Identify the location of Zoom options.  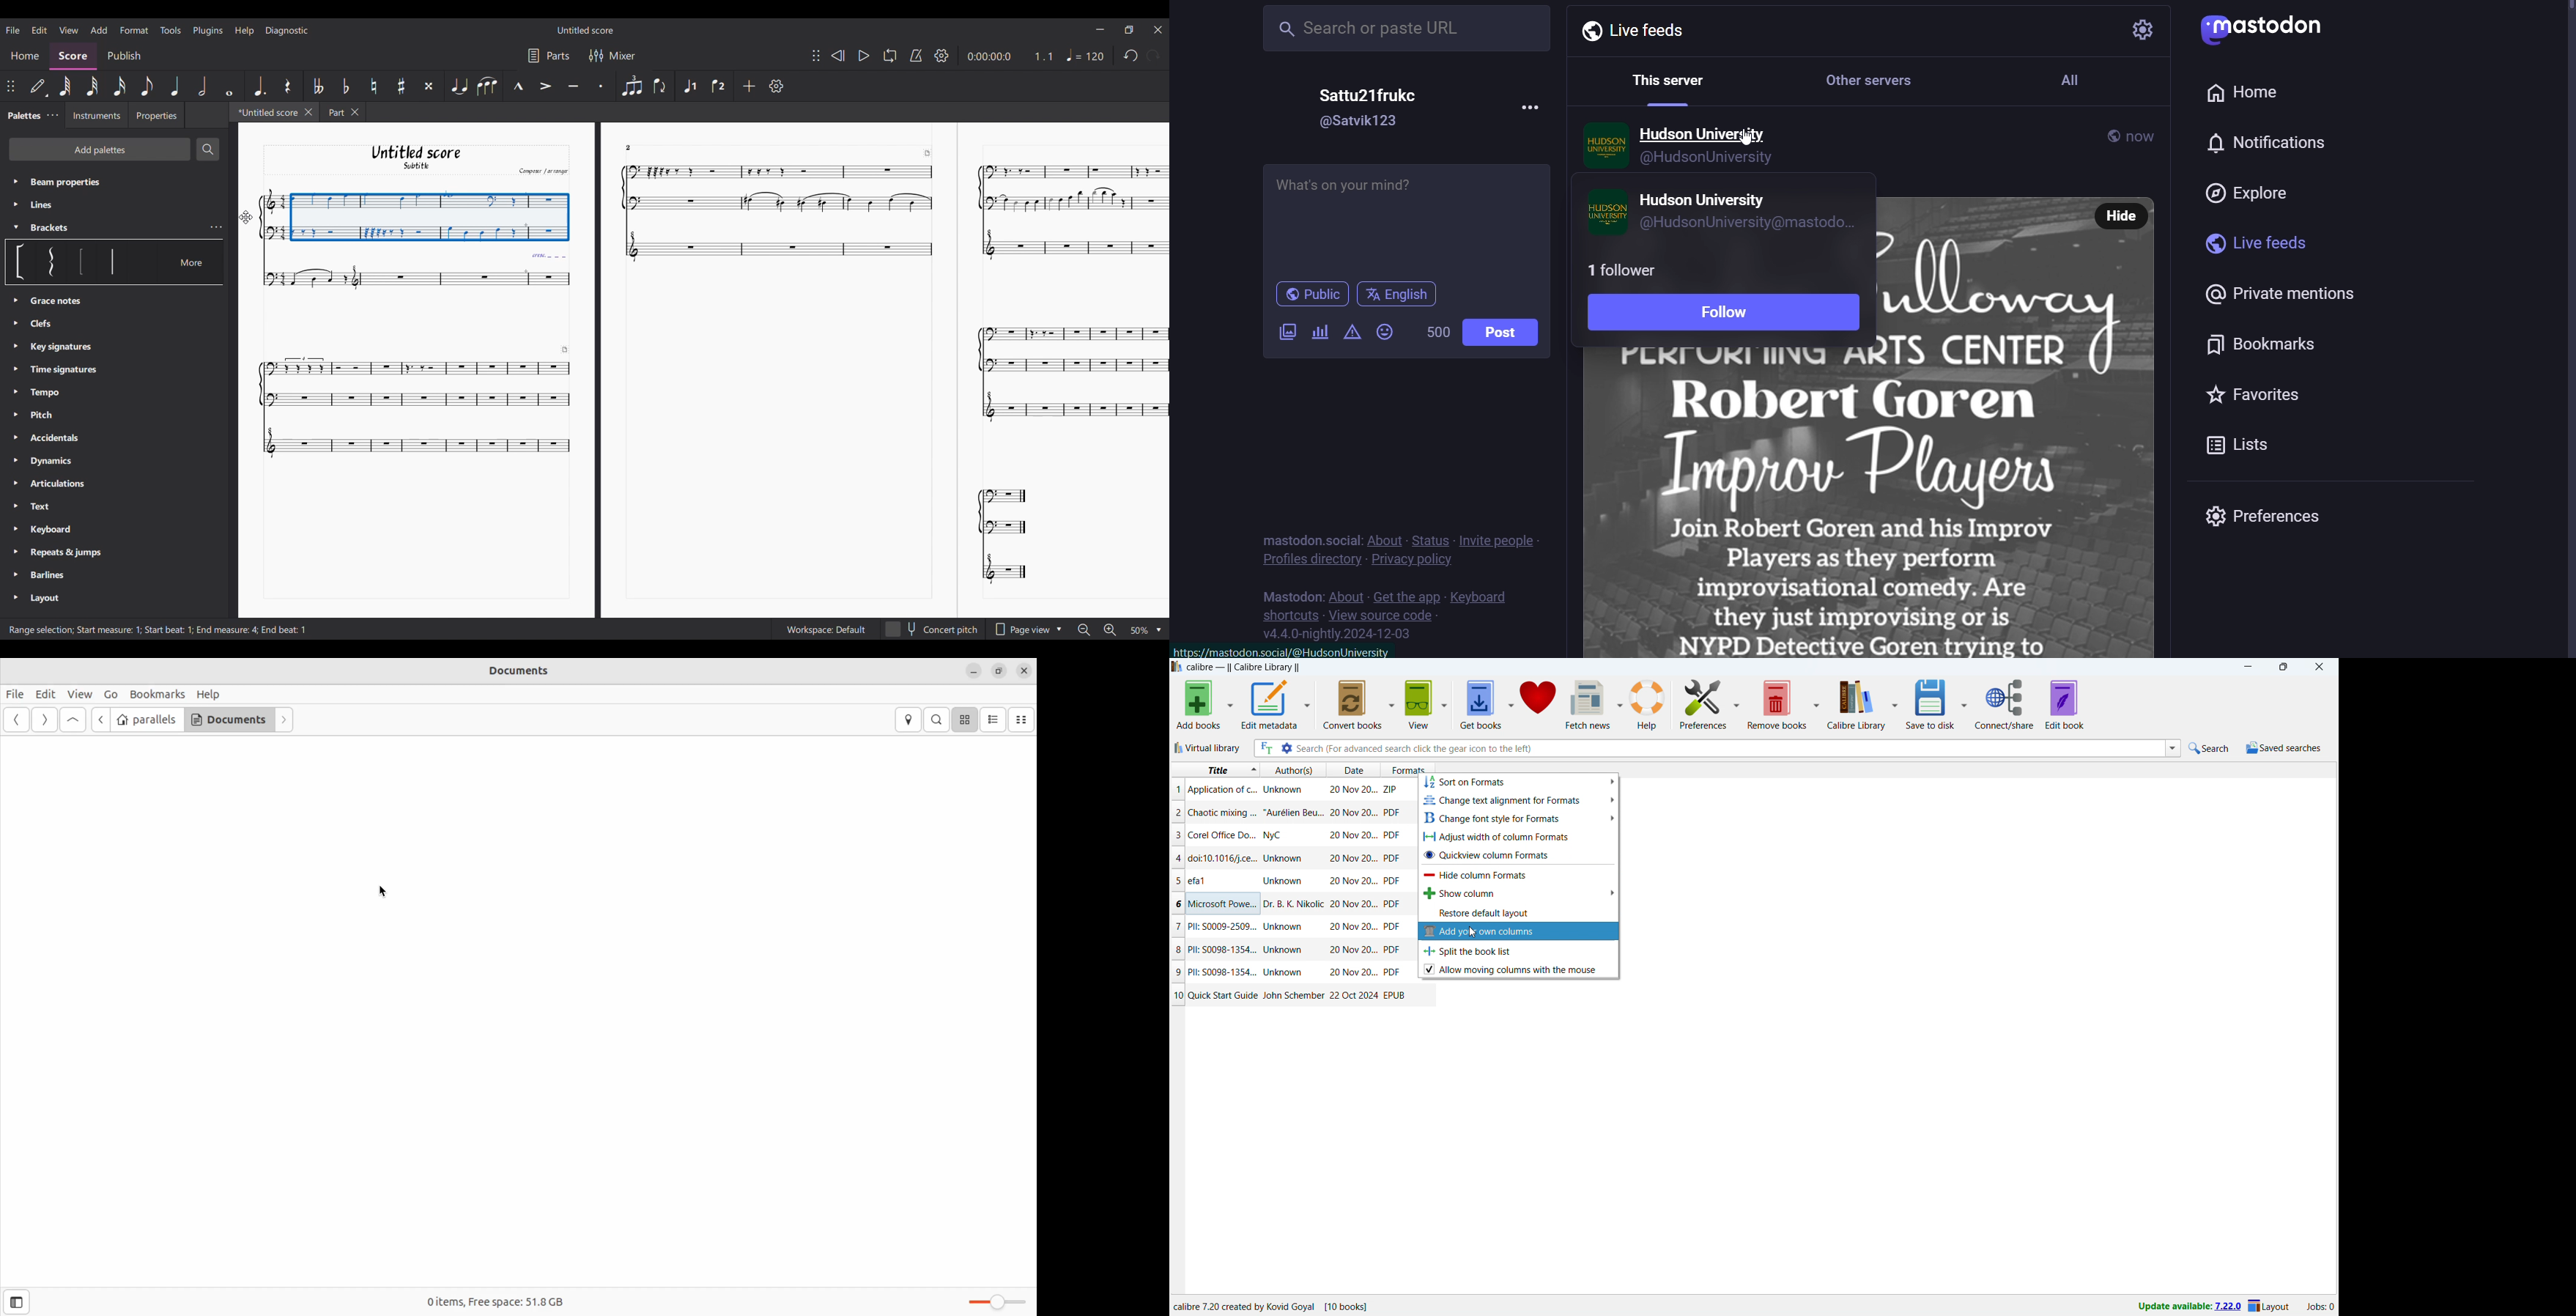
(1139, 631).